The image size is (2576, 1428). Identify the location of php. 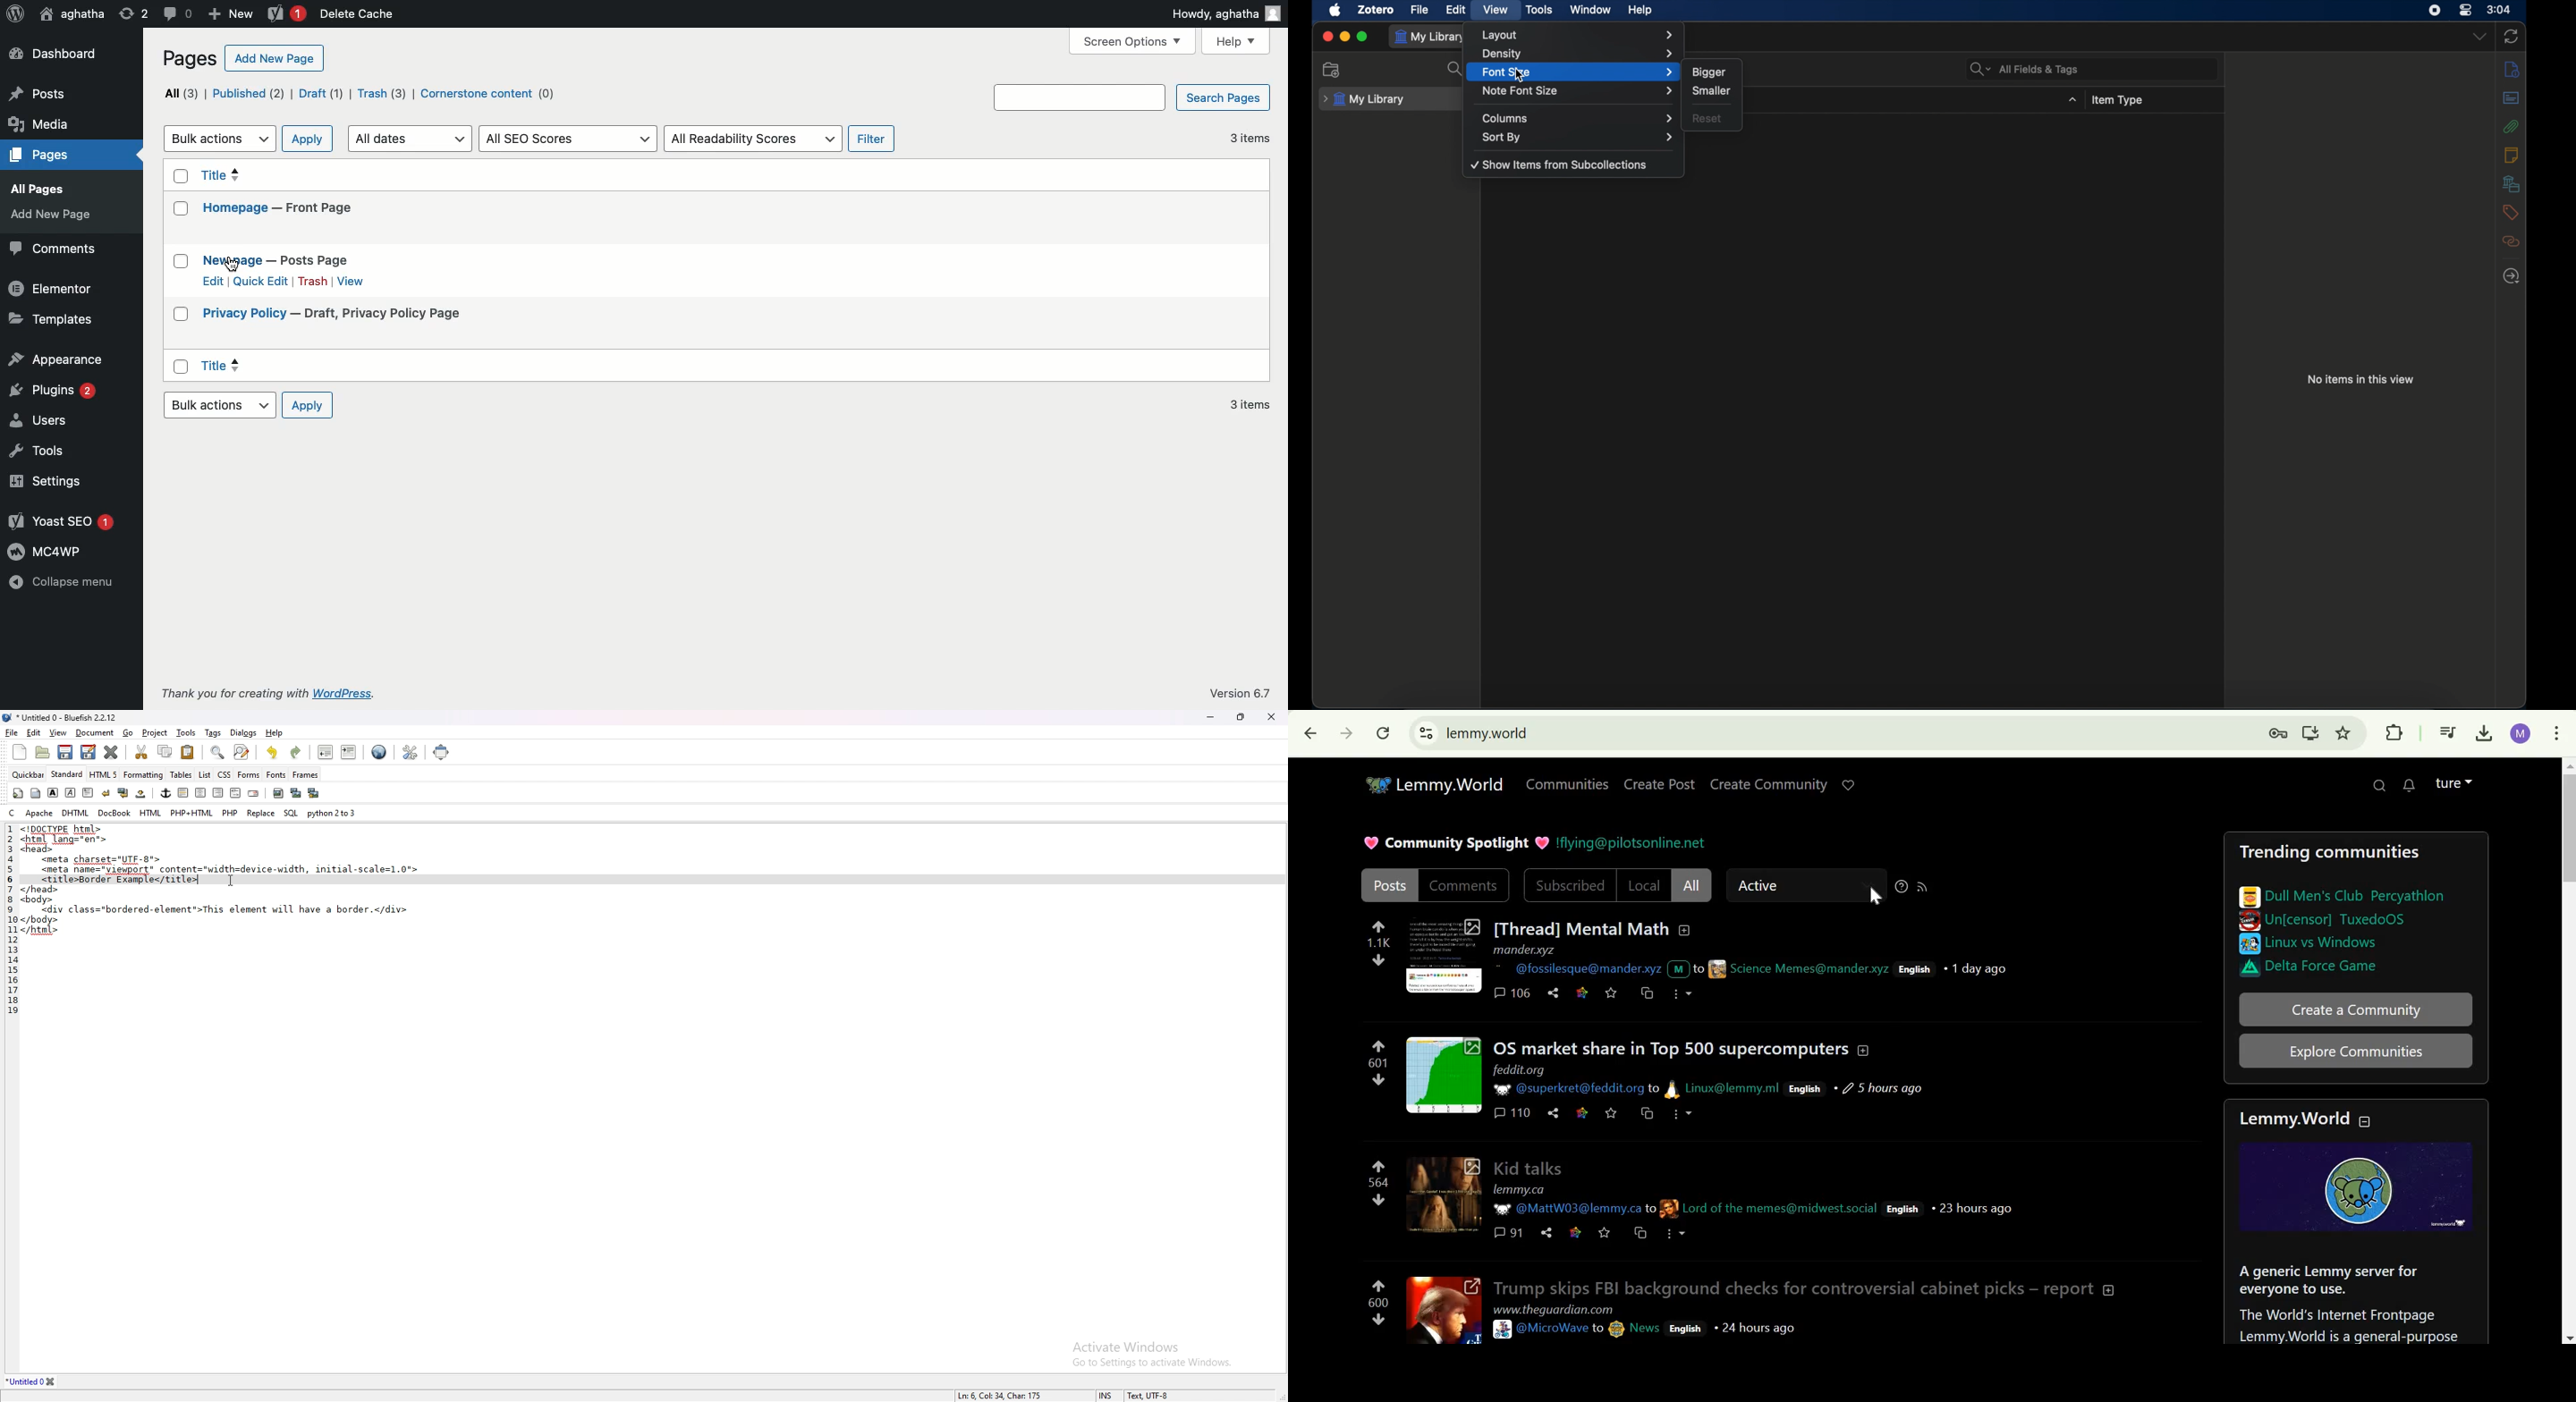
(229, 811).